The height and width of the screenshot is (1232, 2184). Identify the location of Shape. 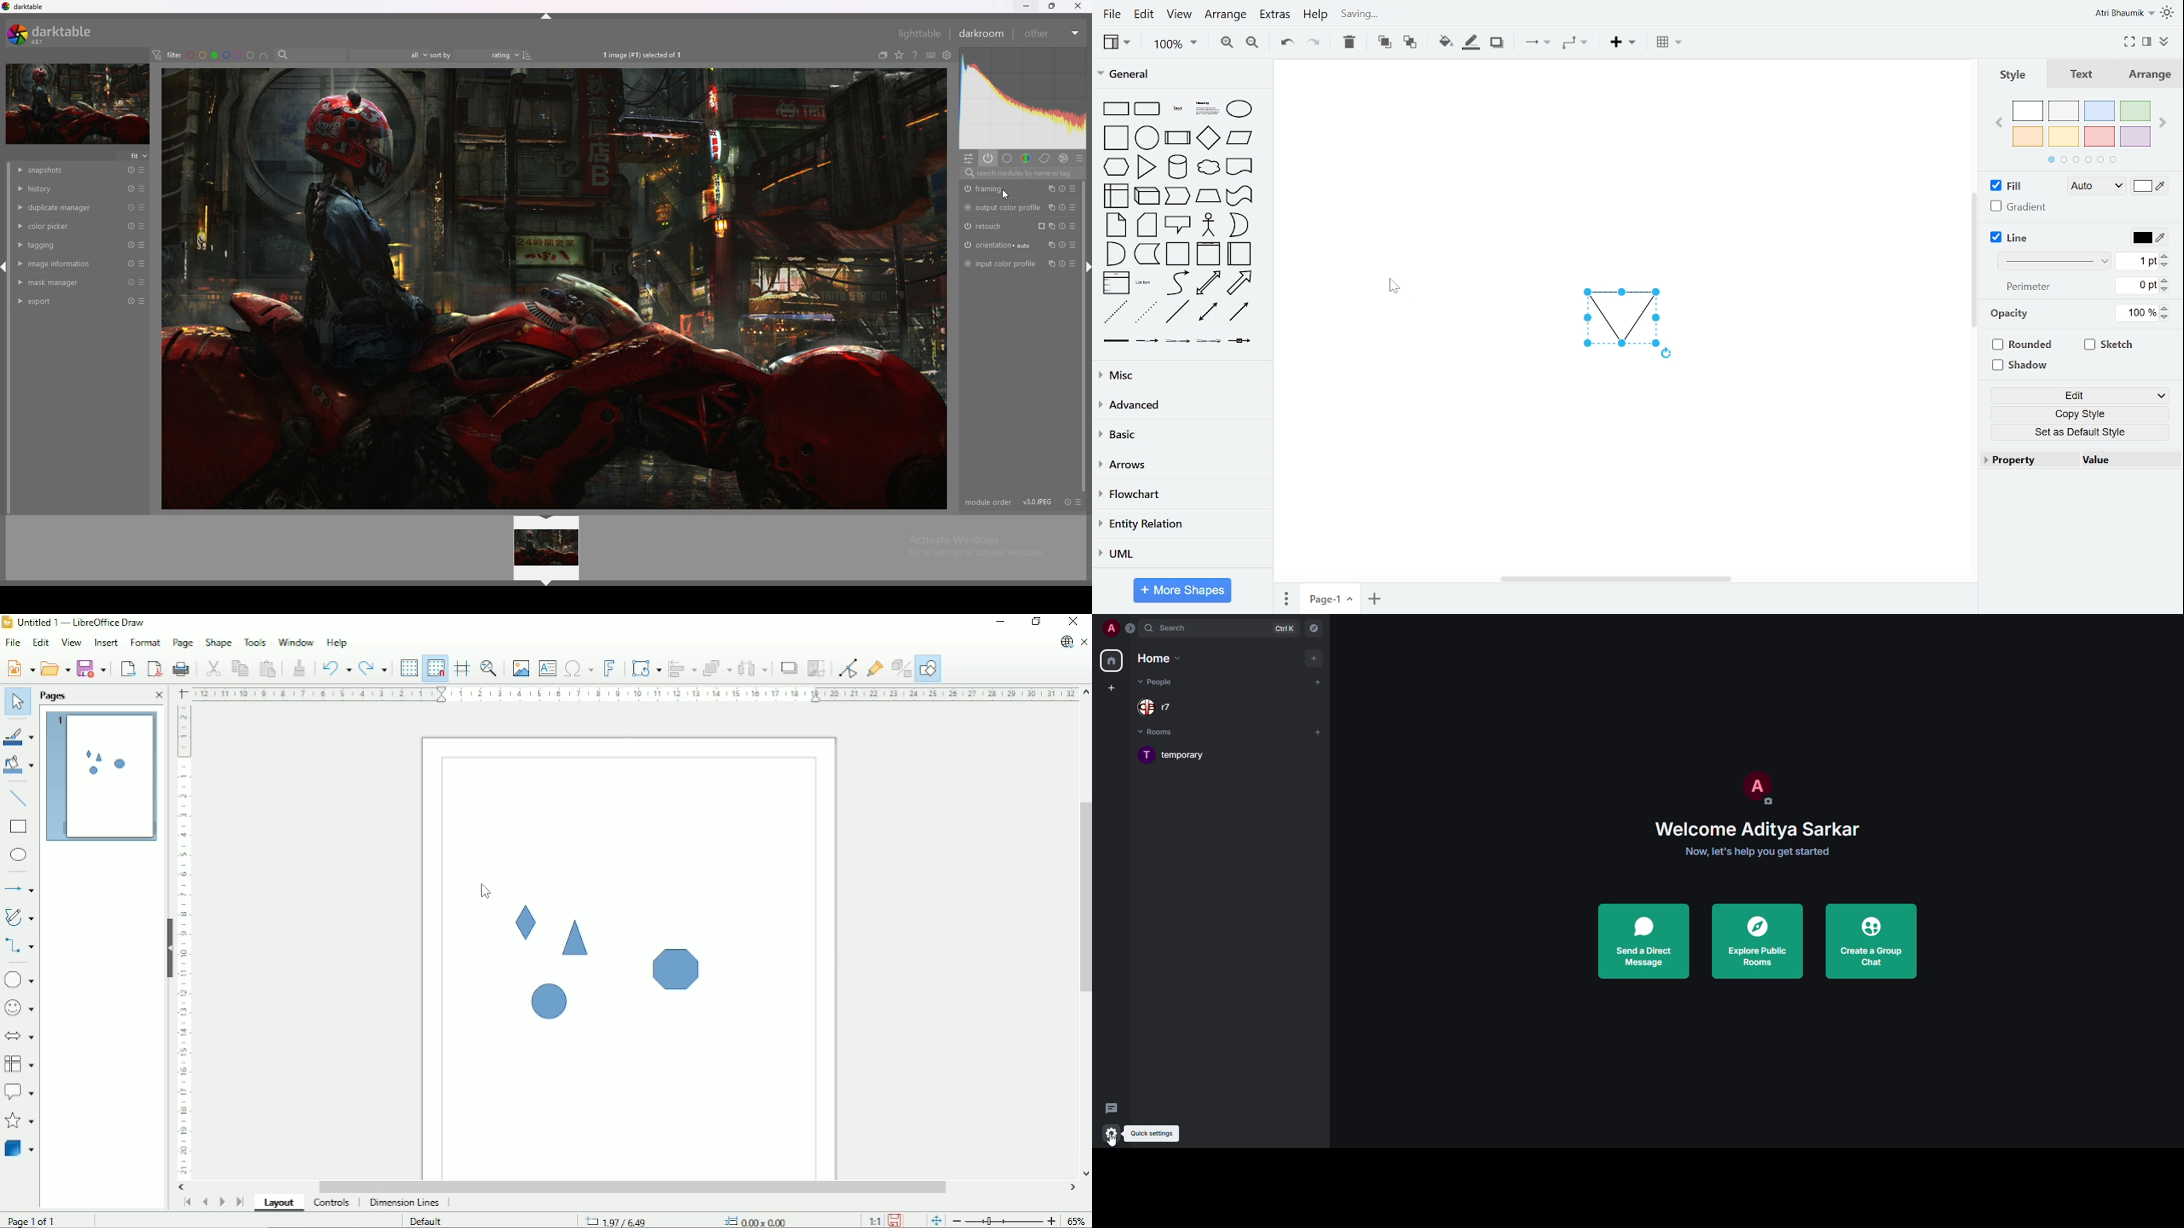
(218, 642).